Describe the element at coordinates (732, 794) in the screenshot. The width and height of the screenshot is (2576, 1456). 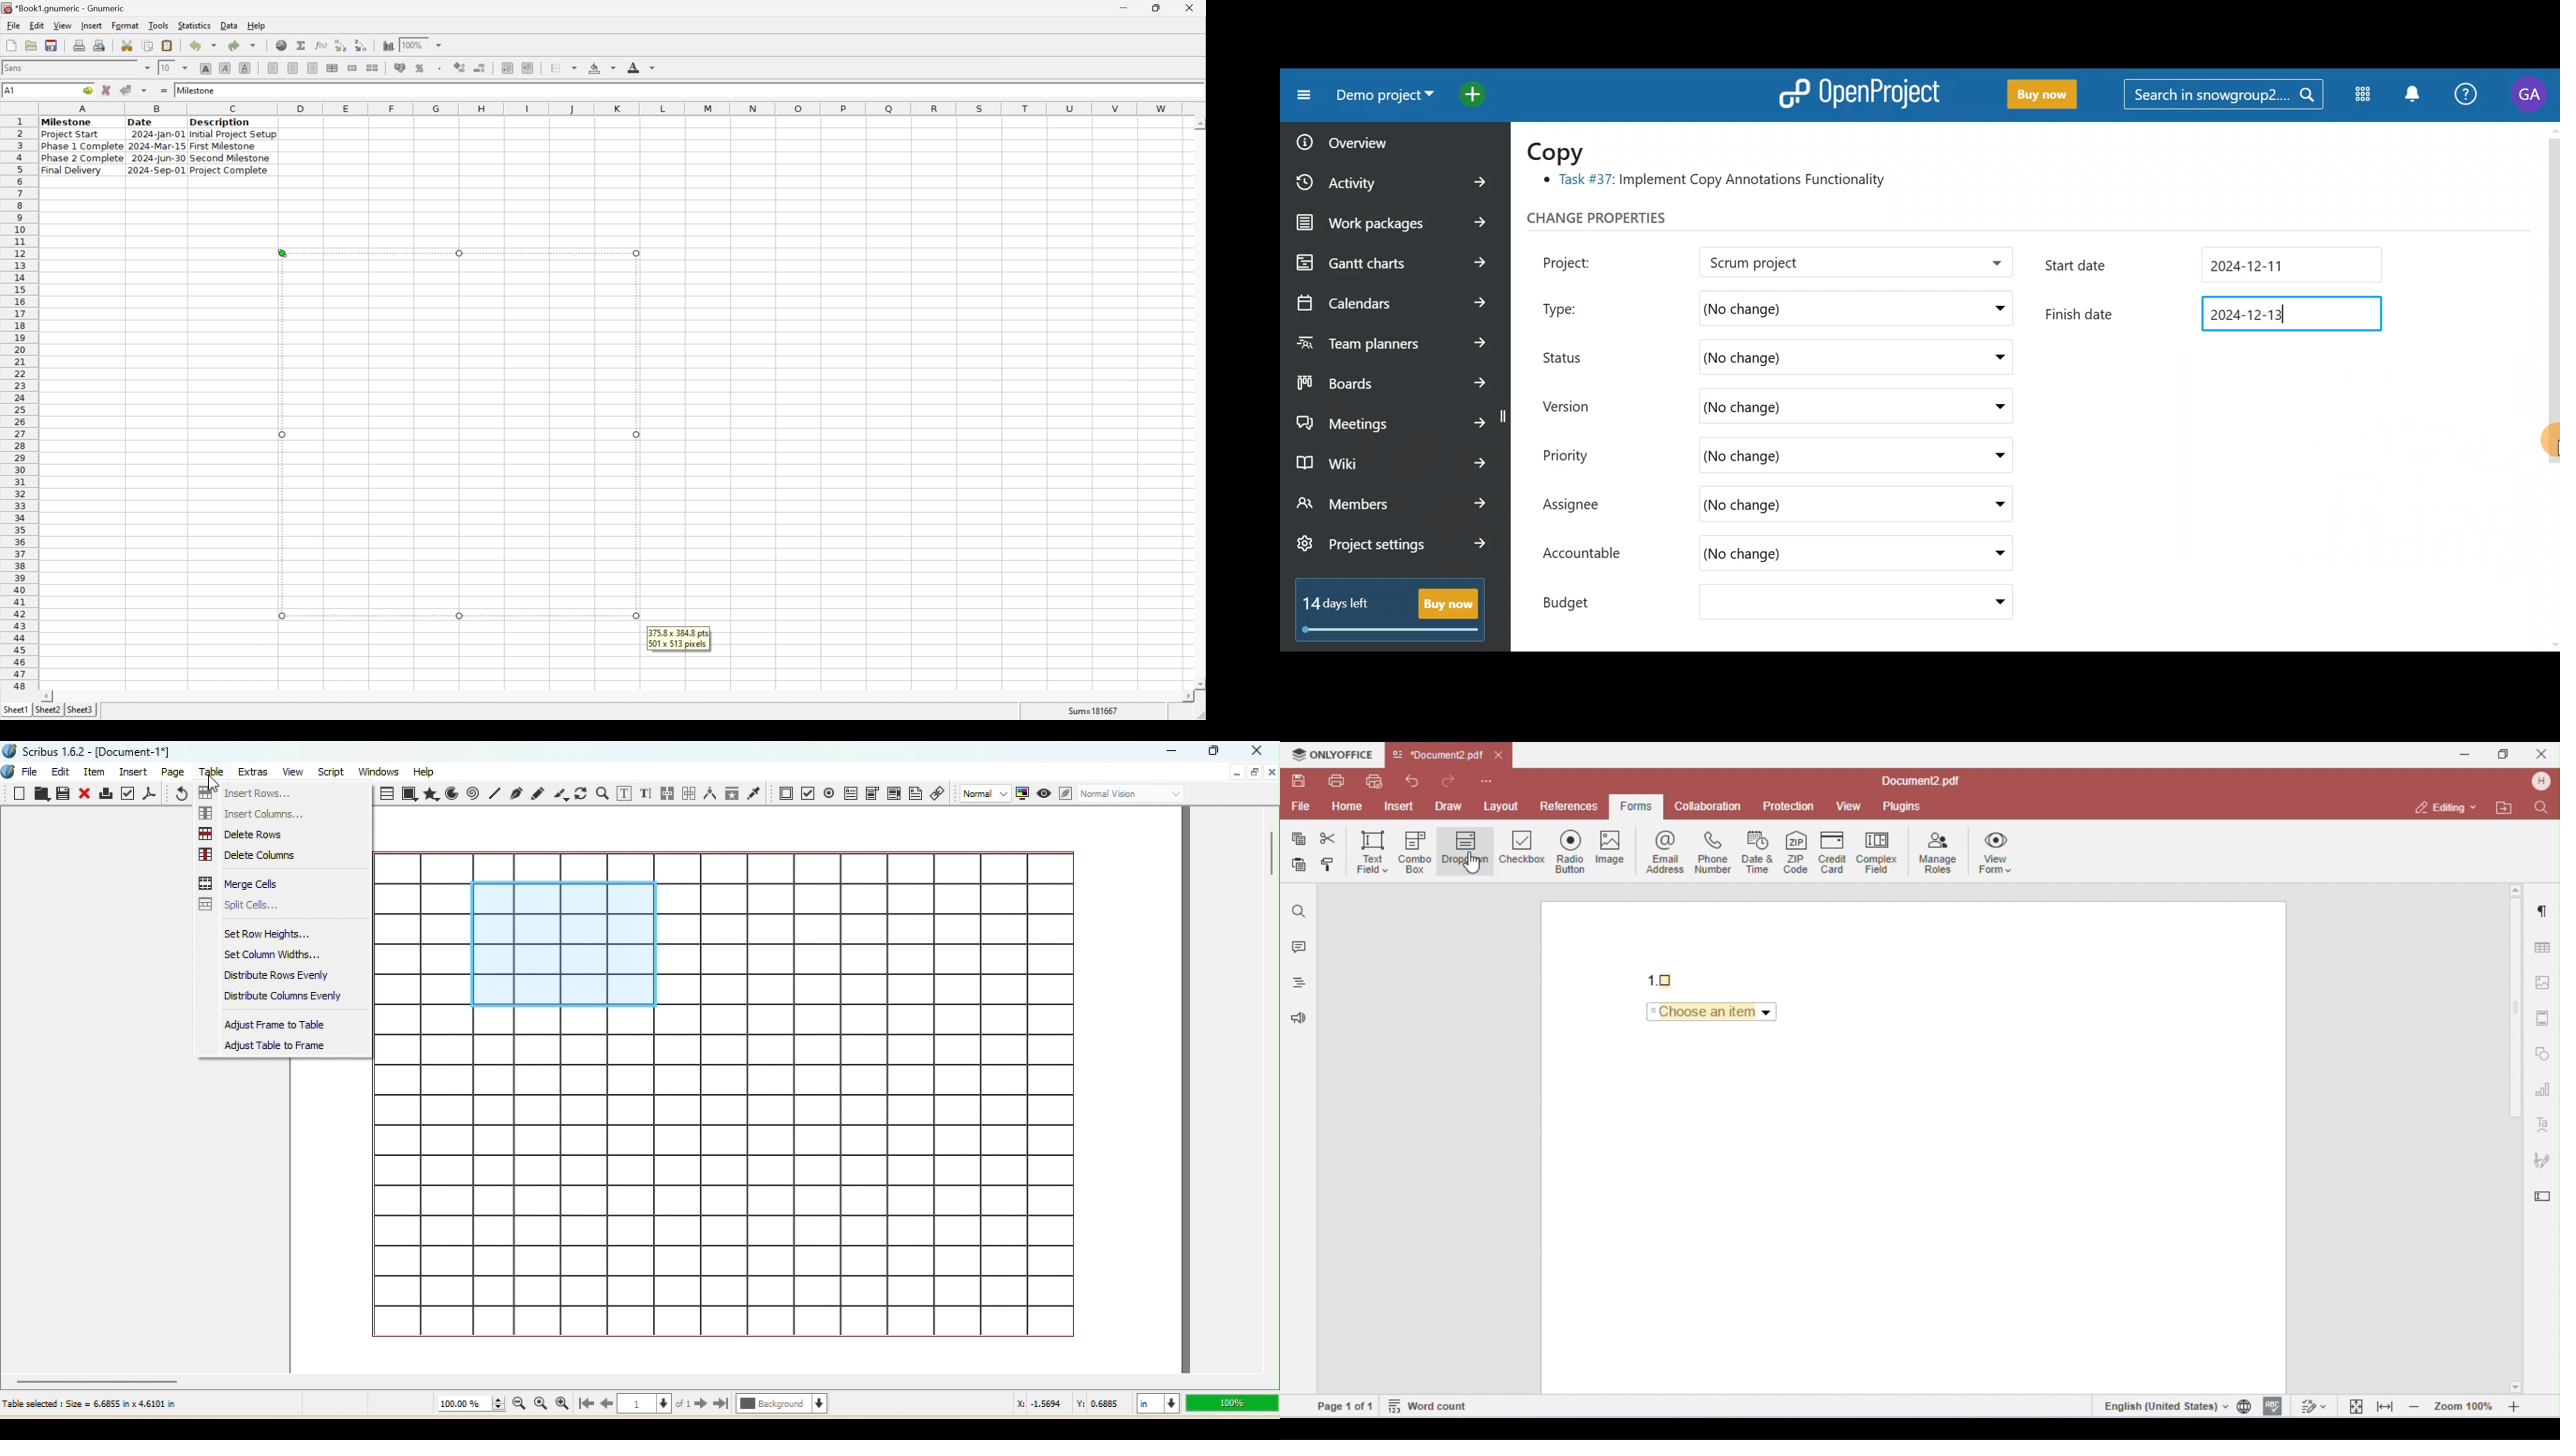
I see `Copy item properties` at that location.